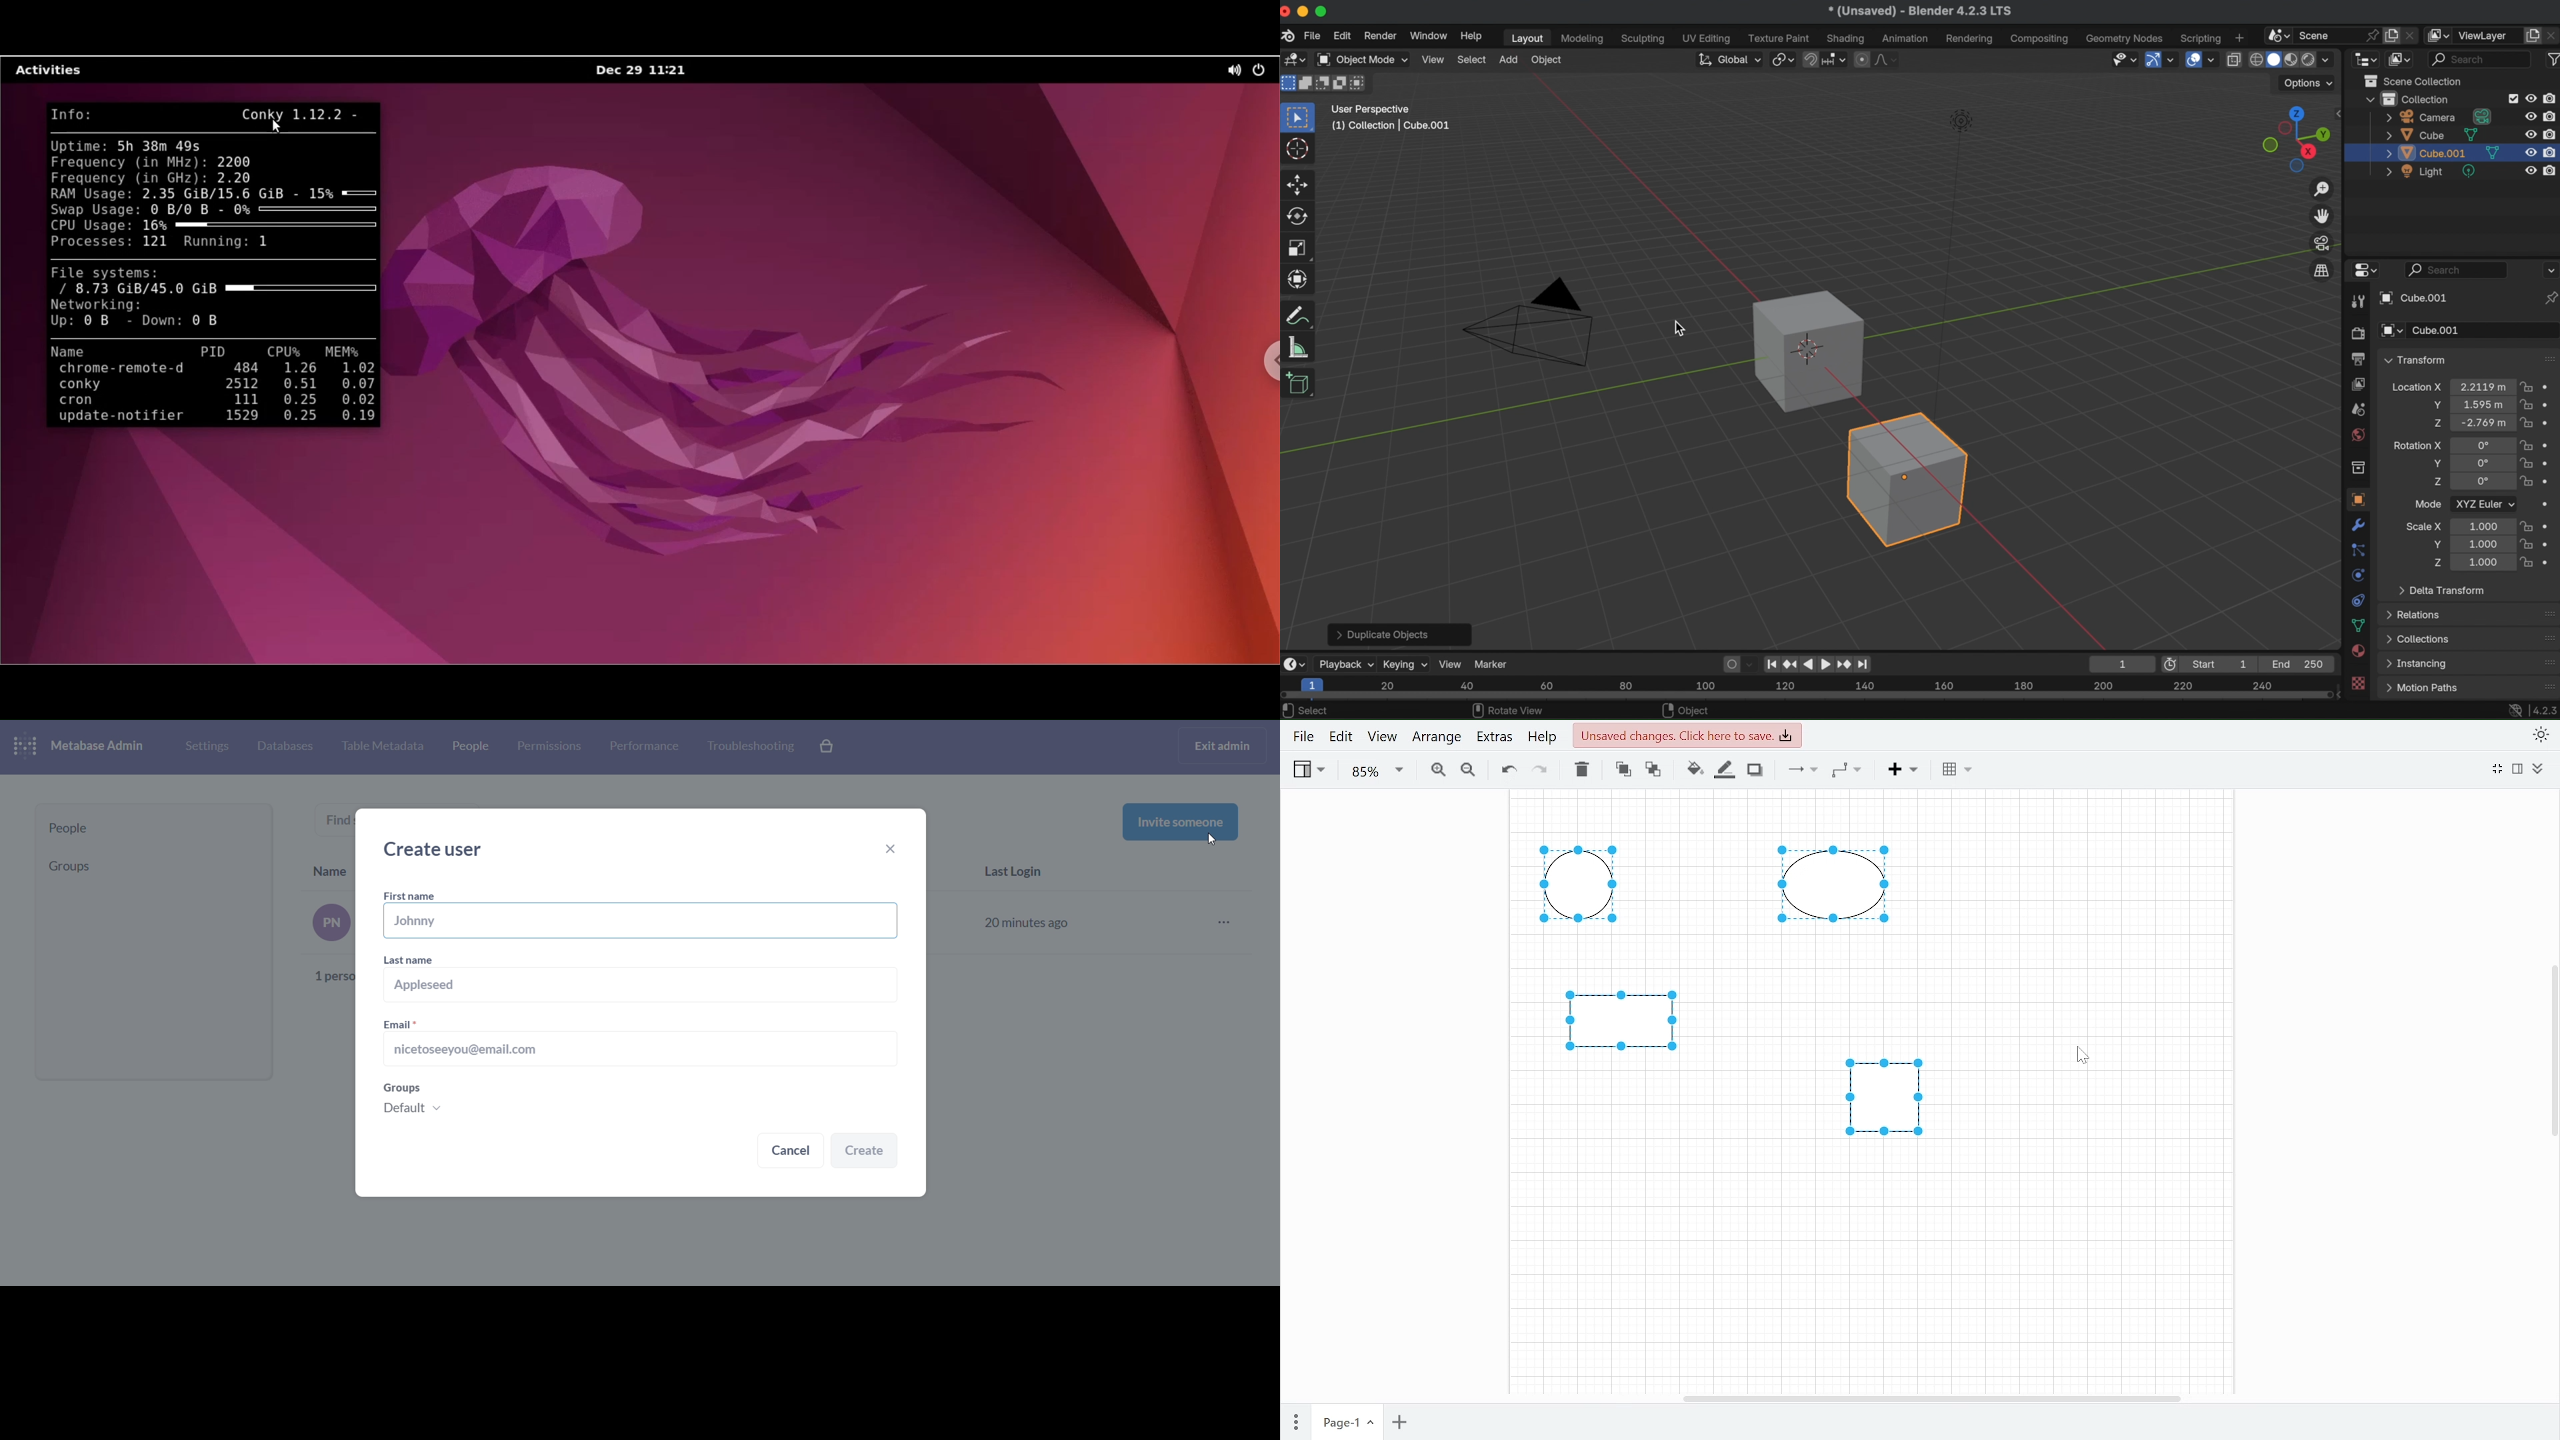 The width and height of the screenshot is (2576, 1456). What do you see at coordinates (2357, 383) in the screenshot?
I see `view layer` at bounding box center [2357, 383].